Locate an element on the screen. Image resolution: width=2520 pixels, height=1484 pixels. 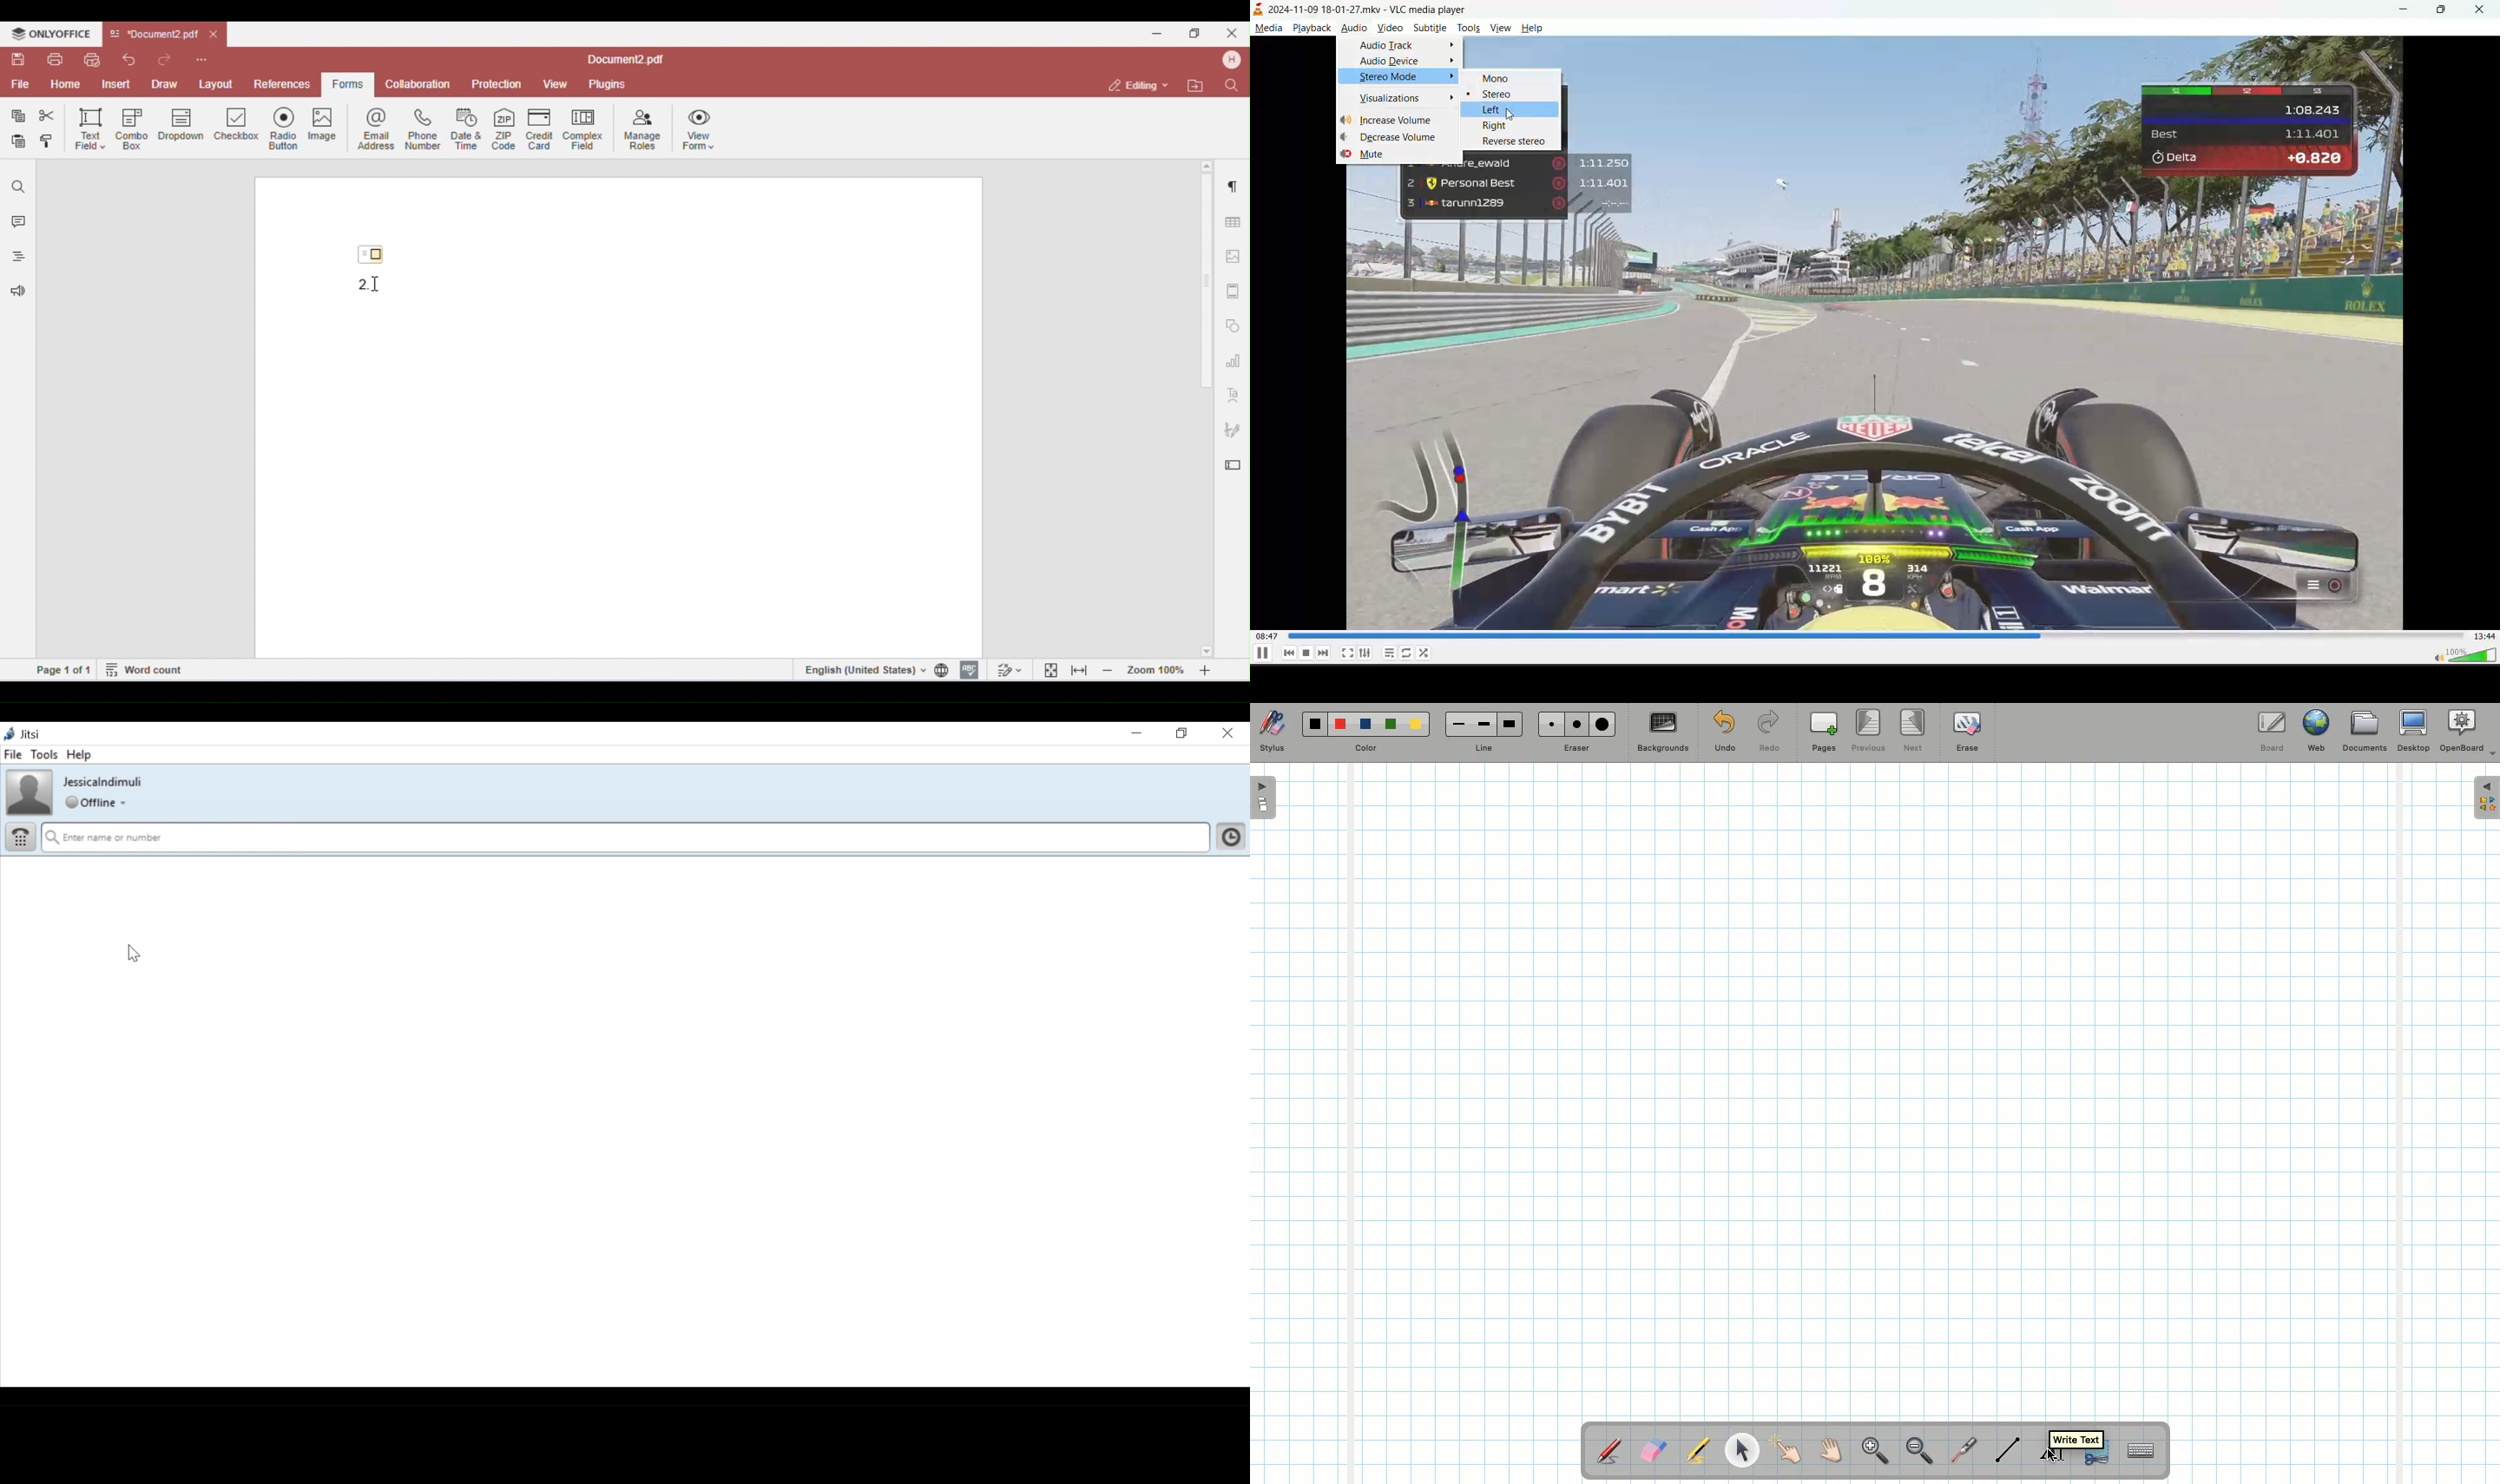
cursor is located at coordinates (1510, 117).